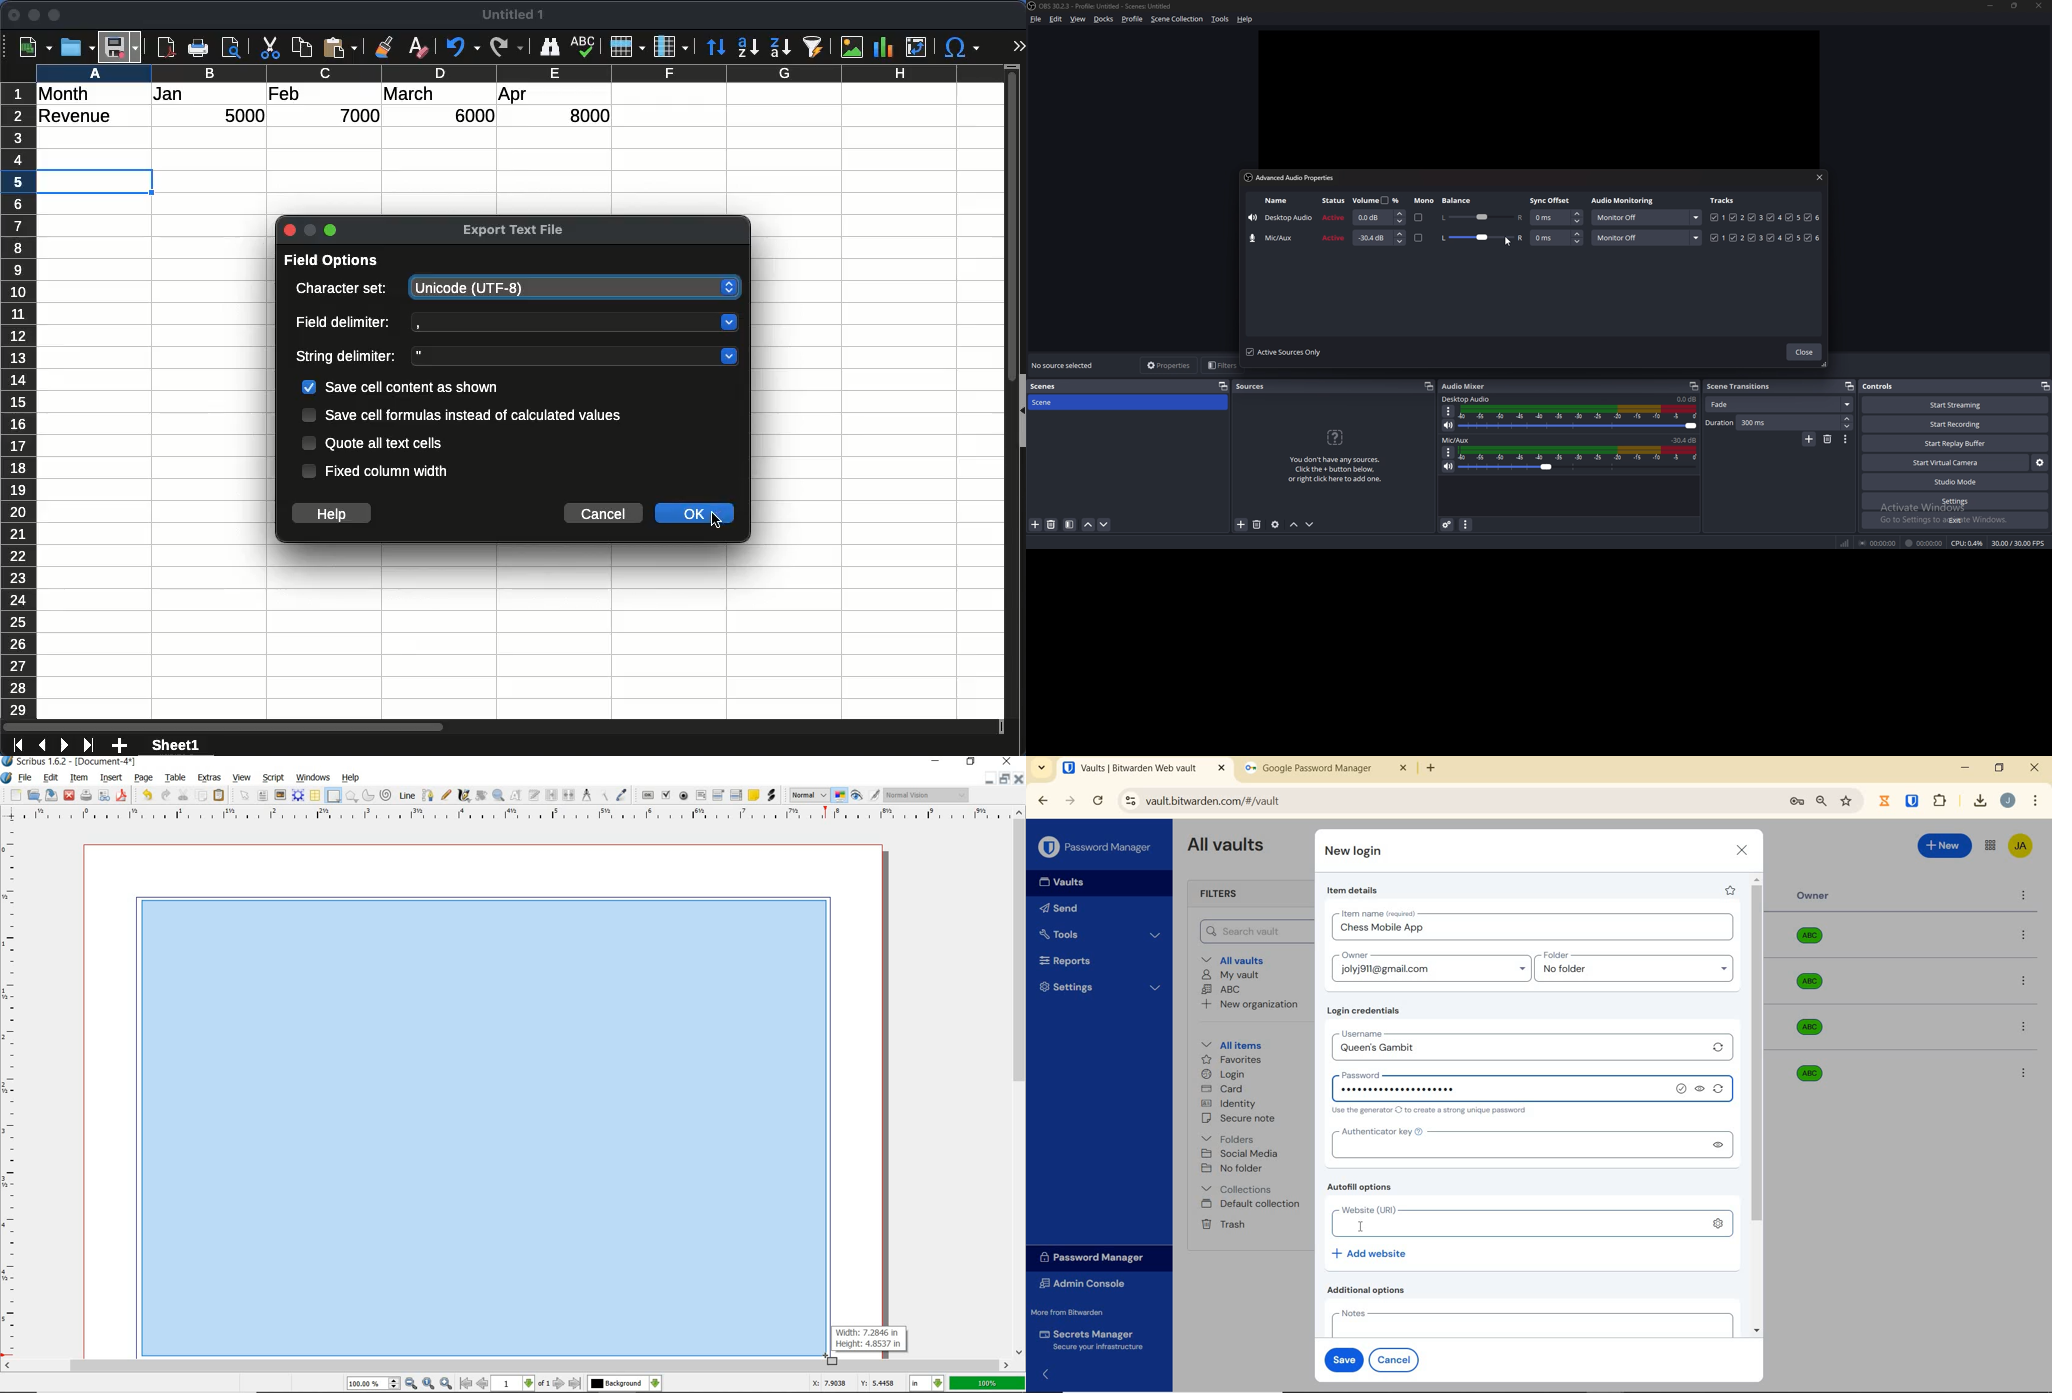  What do you see at coordinates (517, 15) in the screenshot?
I see `Untitled 1` at bounding box center [517, 15].